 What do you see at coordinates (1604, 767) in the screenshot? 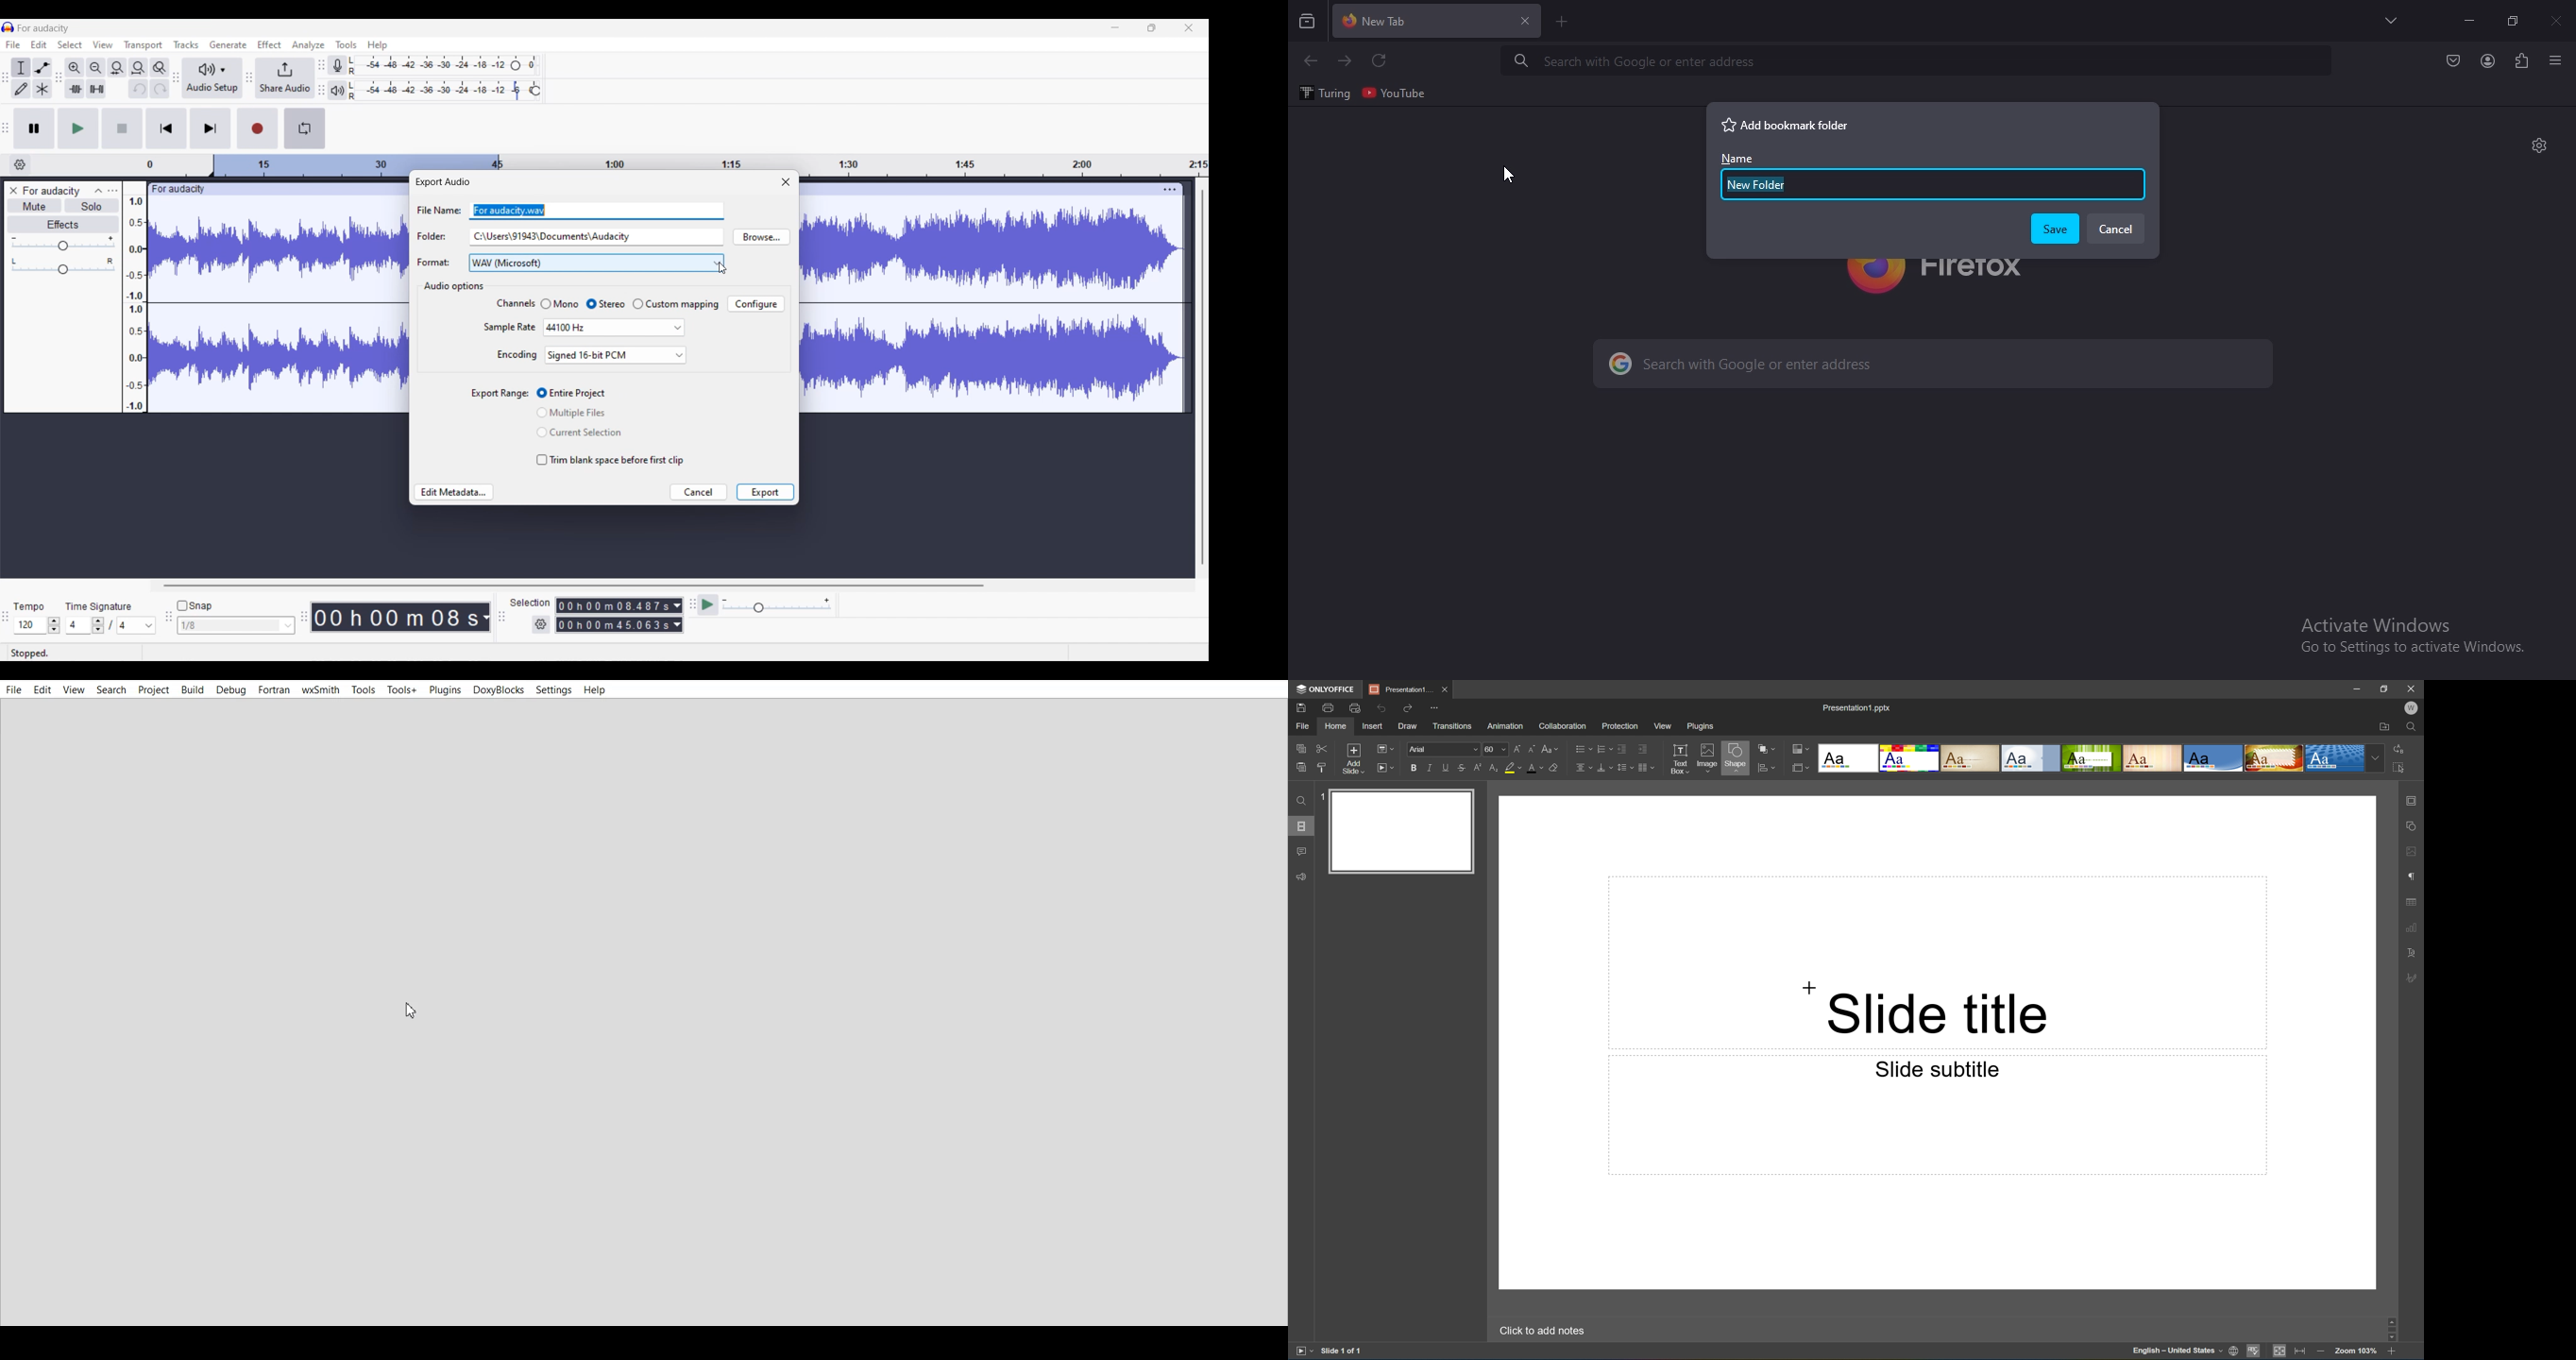
I see `Vertically align` at bounding box center [1604, 767].